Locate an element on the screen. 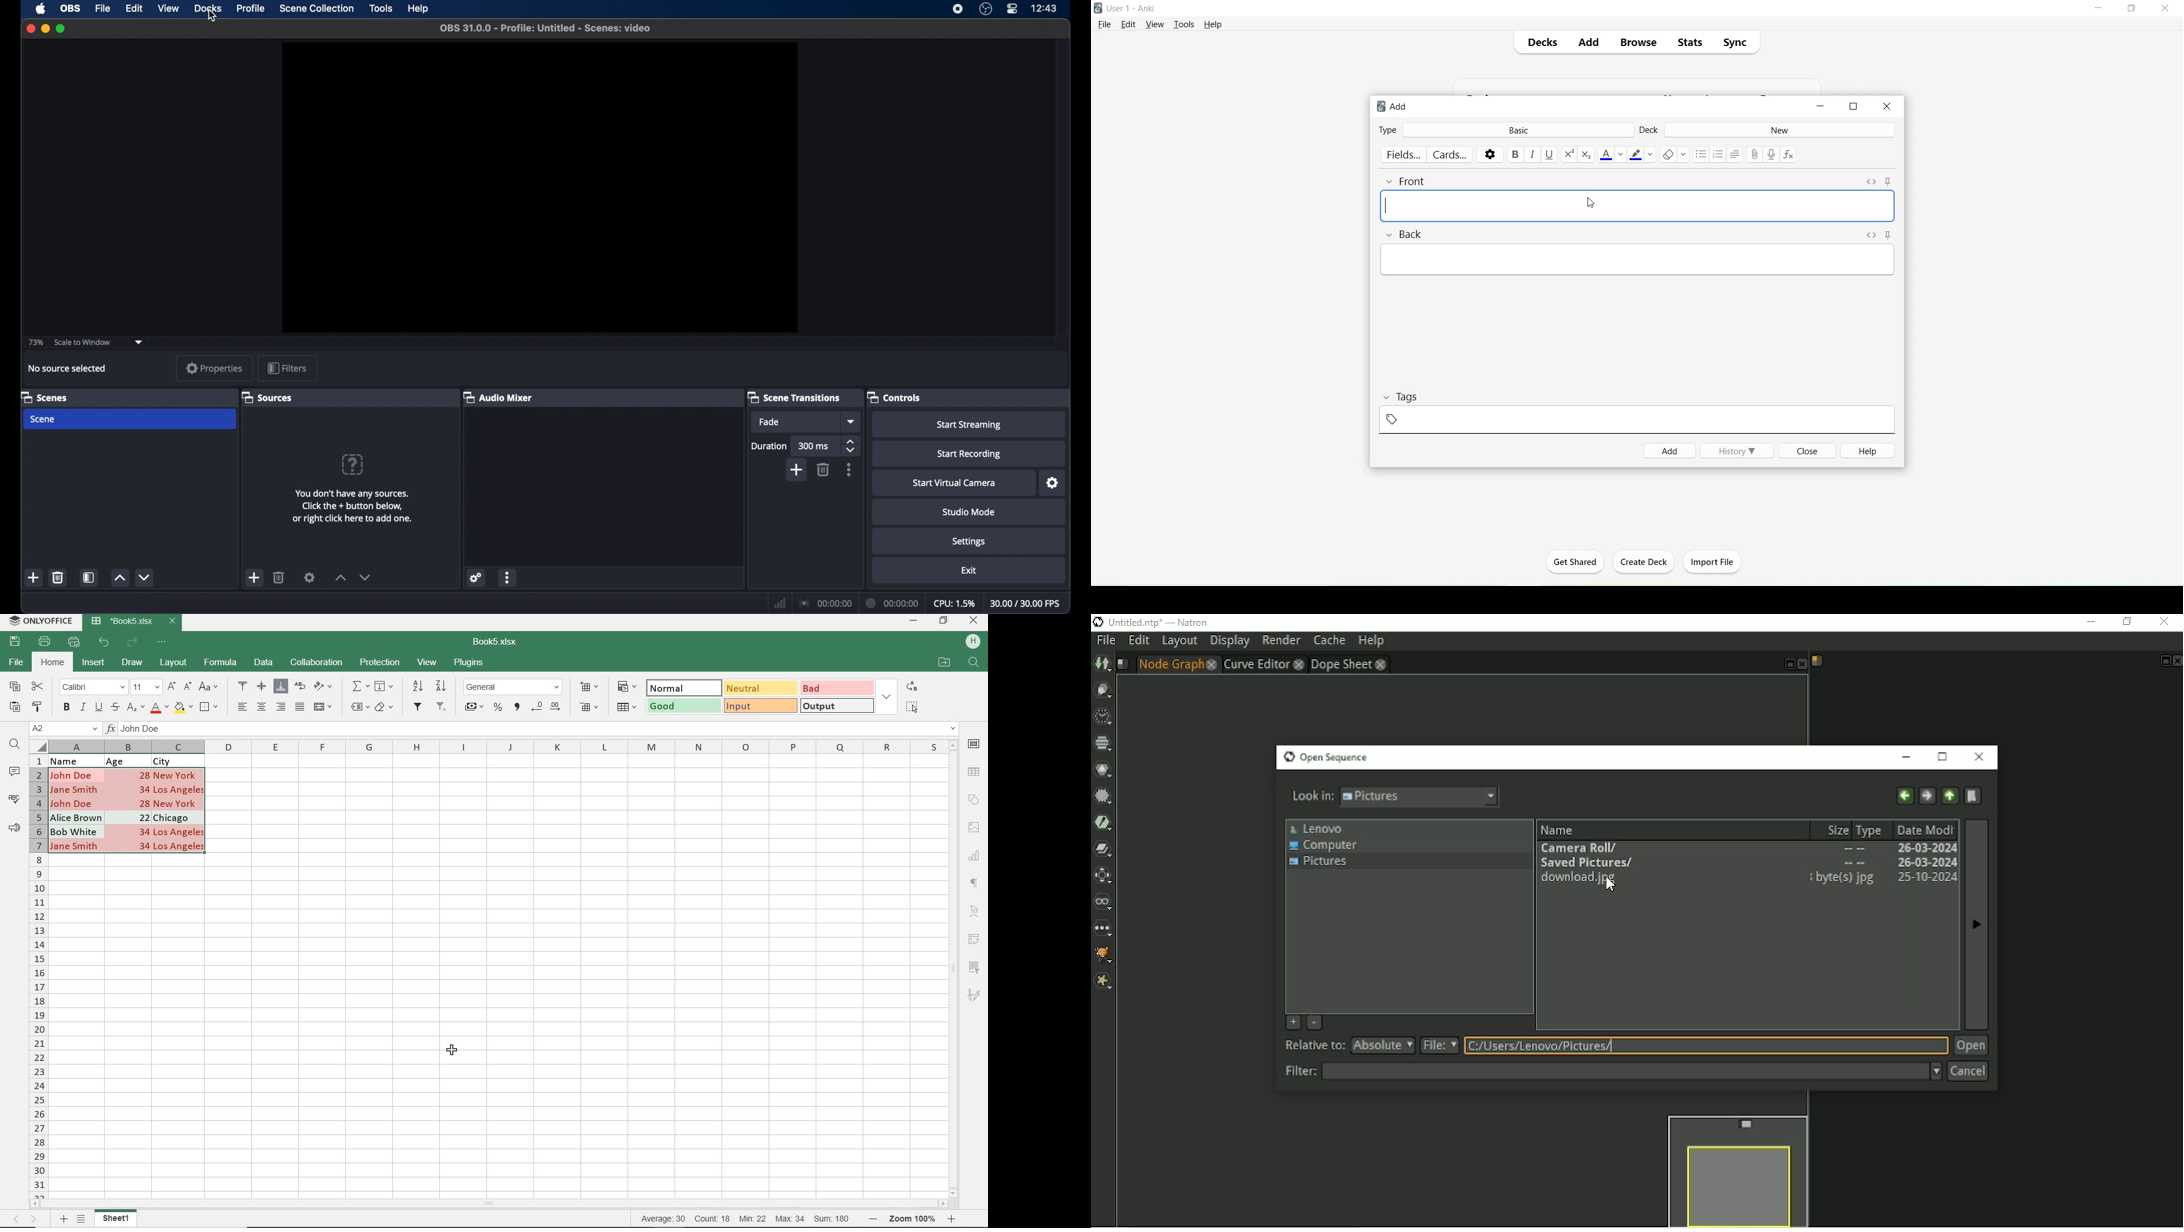 Image resolution: width=2184 pixels, height=1232 pixels. Add is located at coordinates (1670, 452).